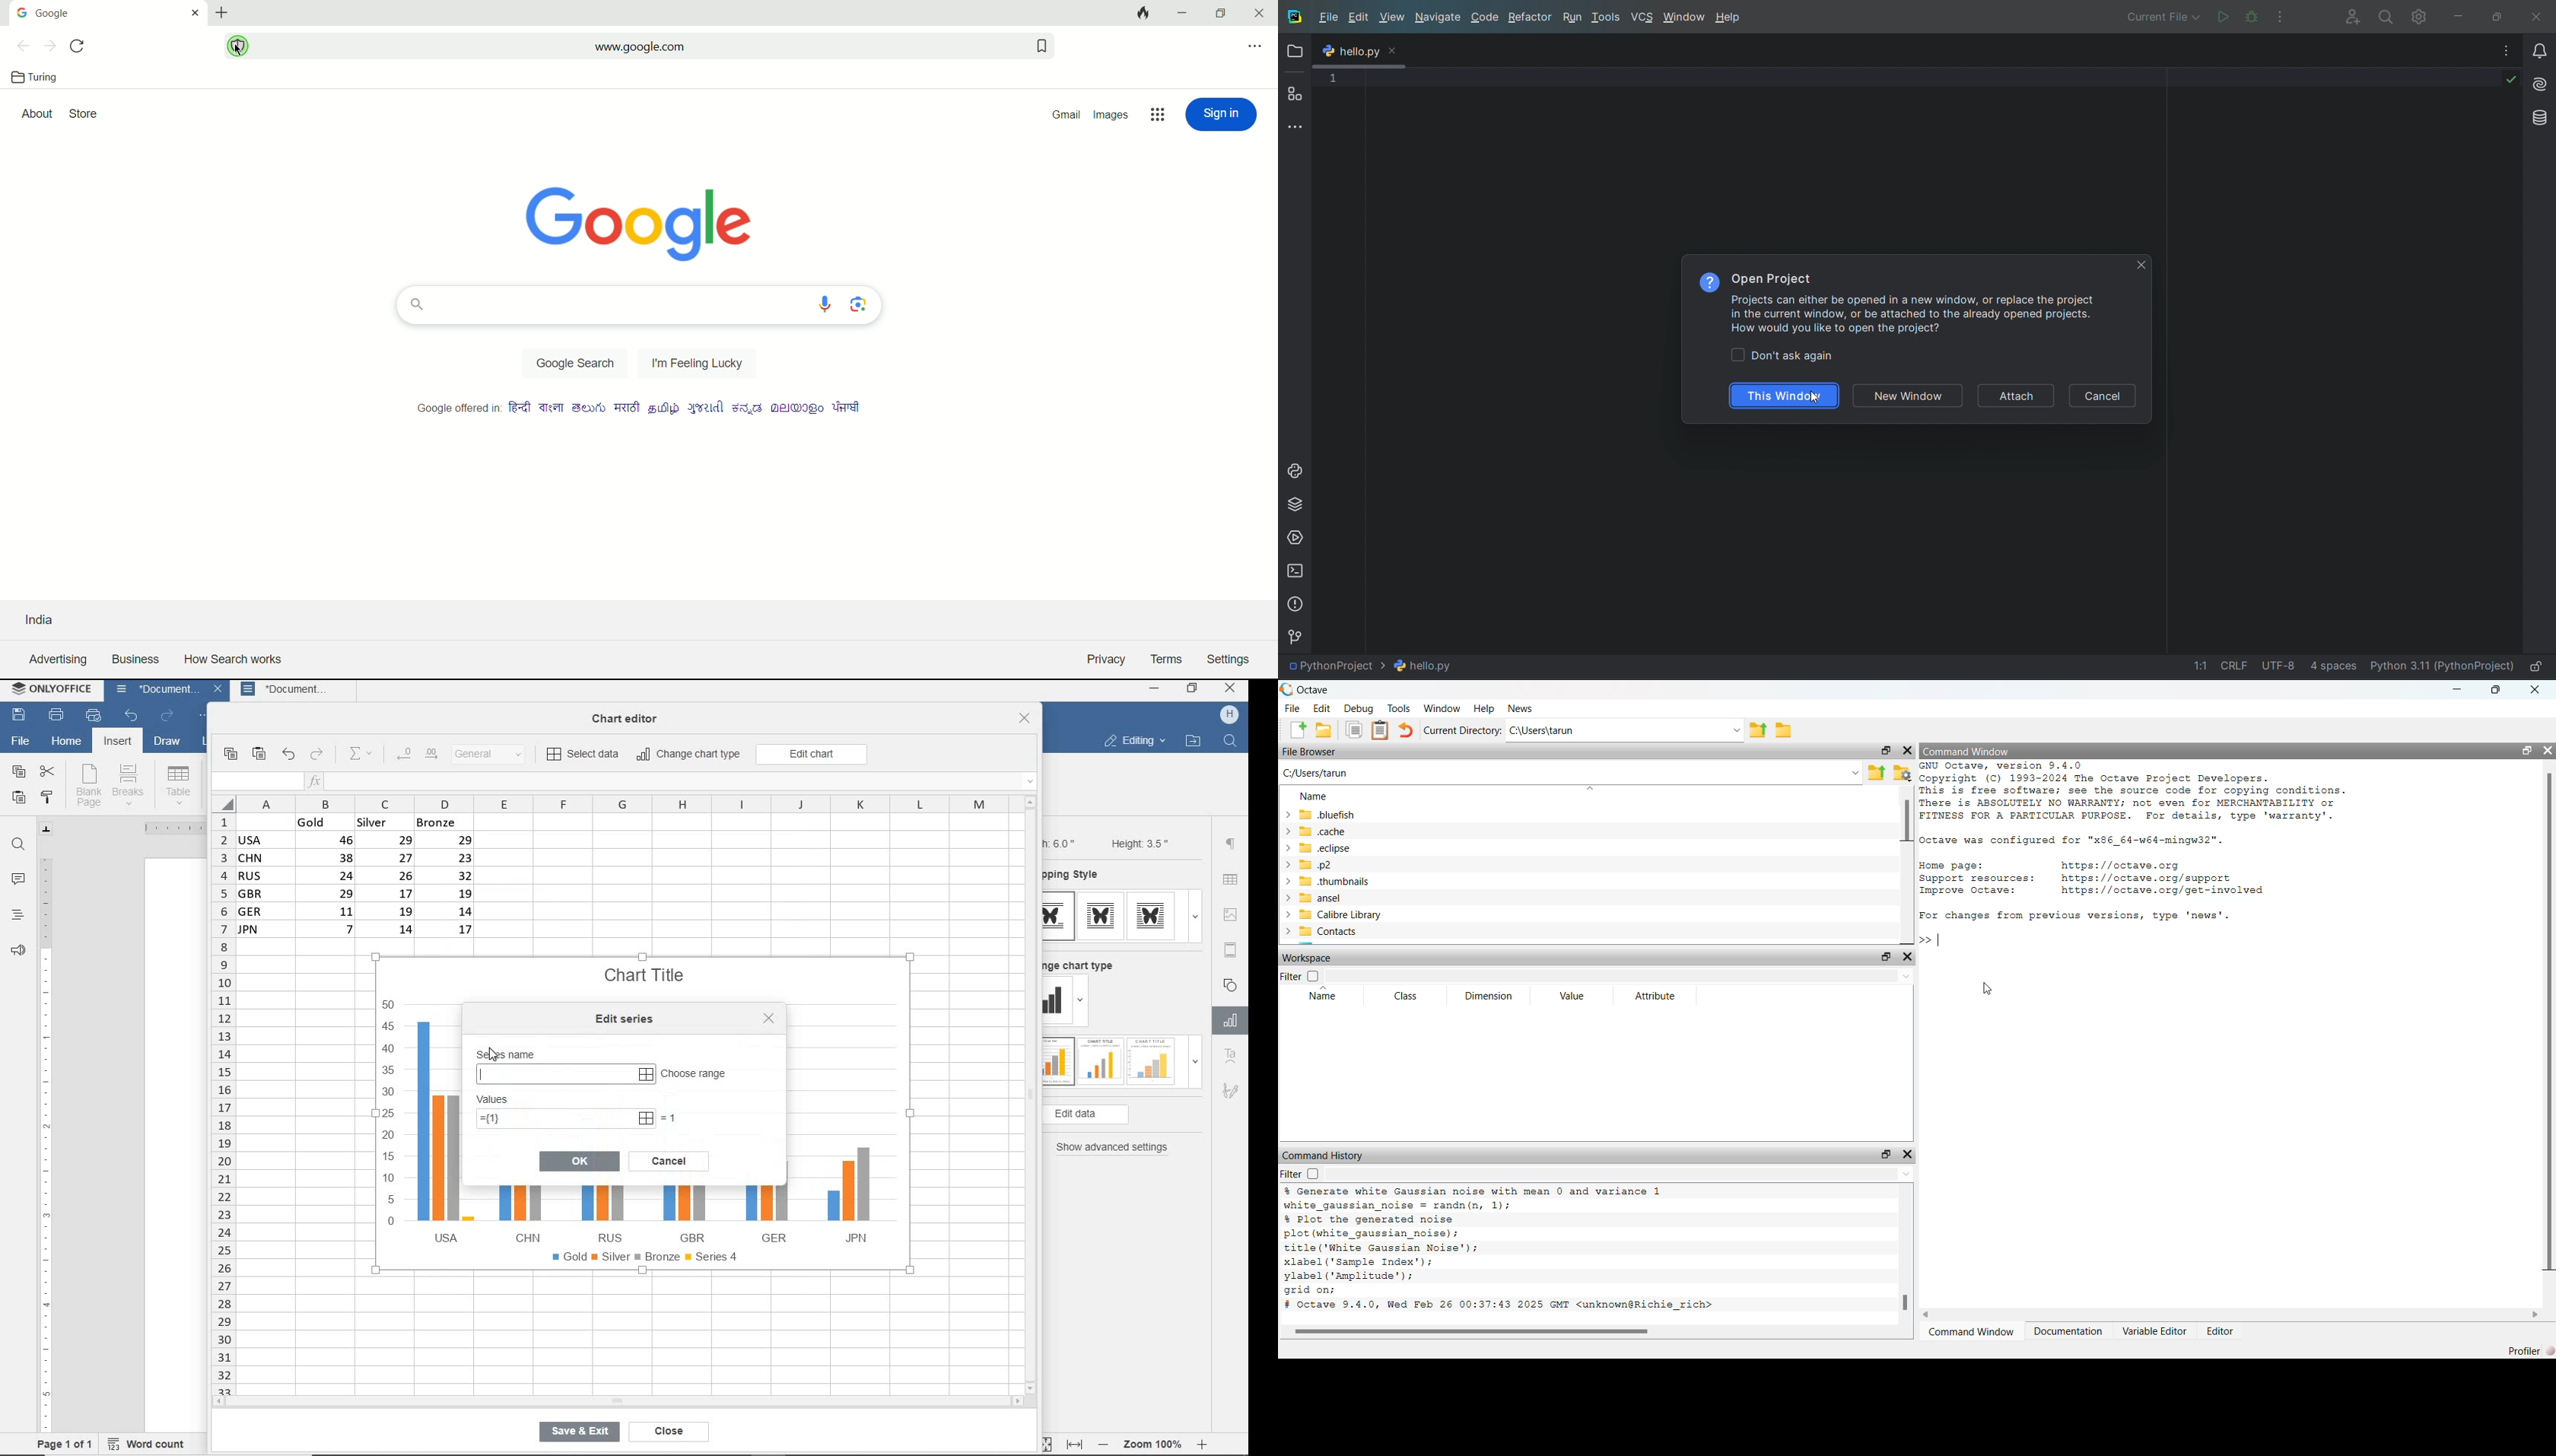 The width and height of the screenshot is (2576, 1456). What do you see at coordinates (577, 1434) in the screenshot?
I see `save & exit` at bounding box center [577, 1434].